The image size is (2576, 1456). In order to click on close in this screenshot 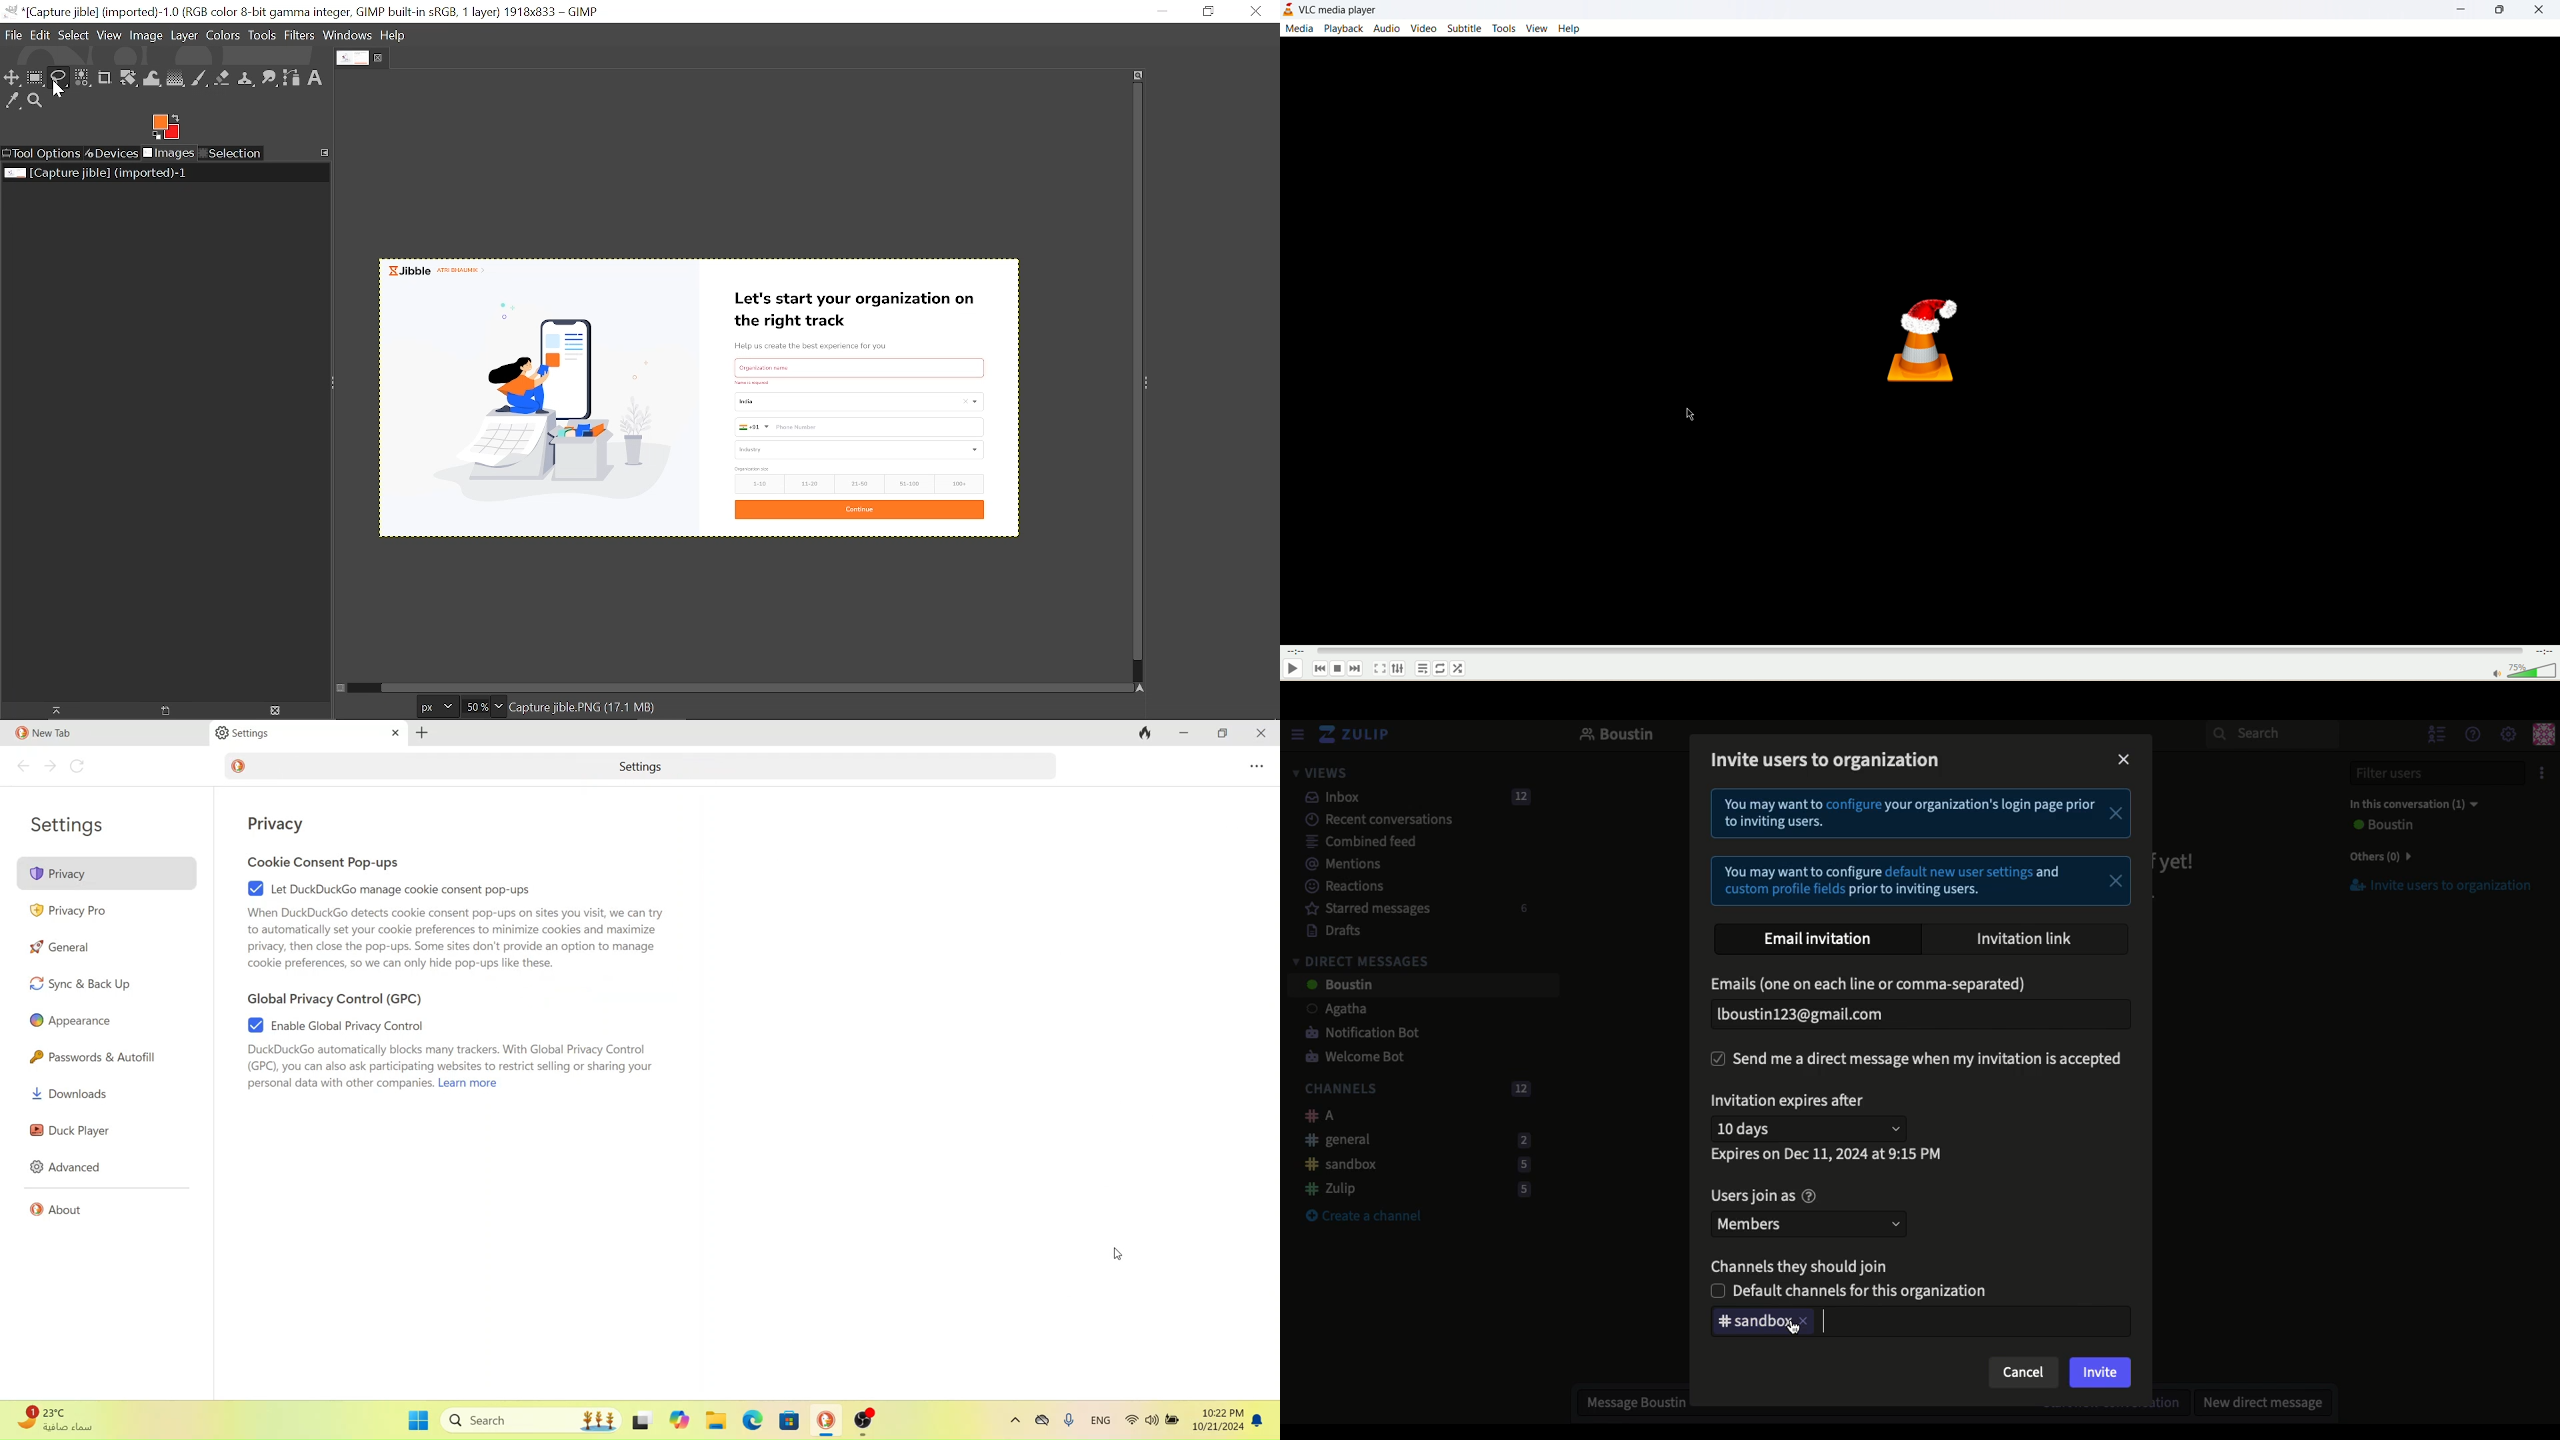, I will do `click(2541, 9)`.